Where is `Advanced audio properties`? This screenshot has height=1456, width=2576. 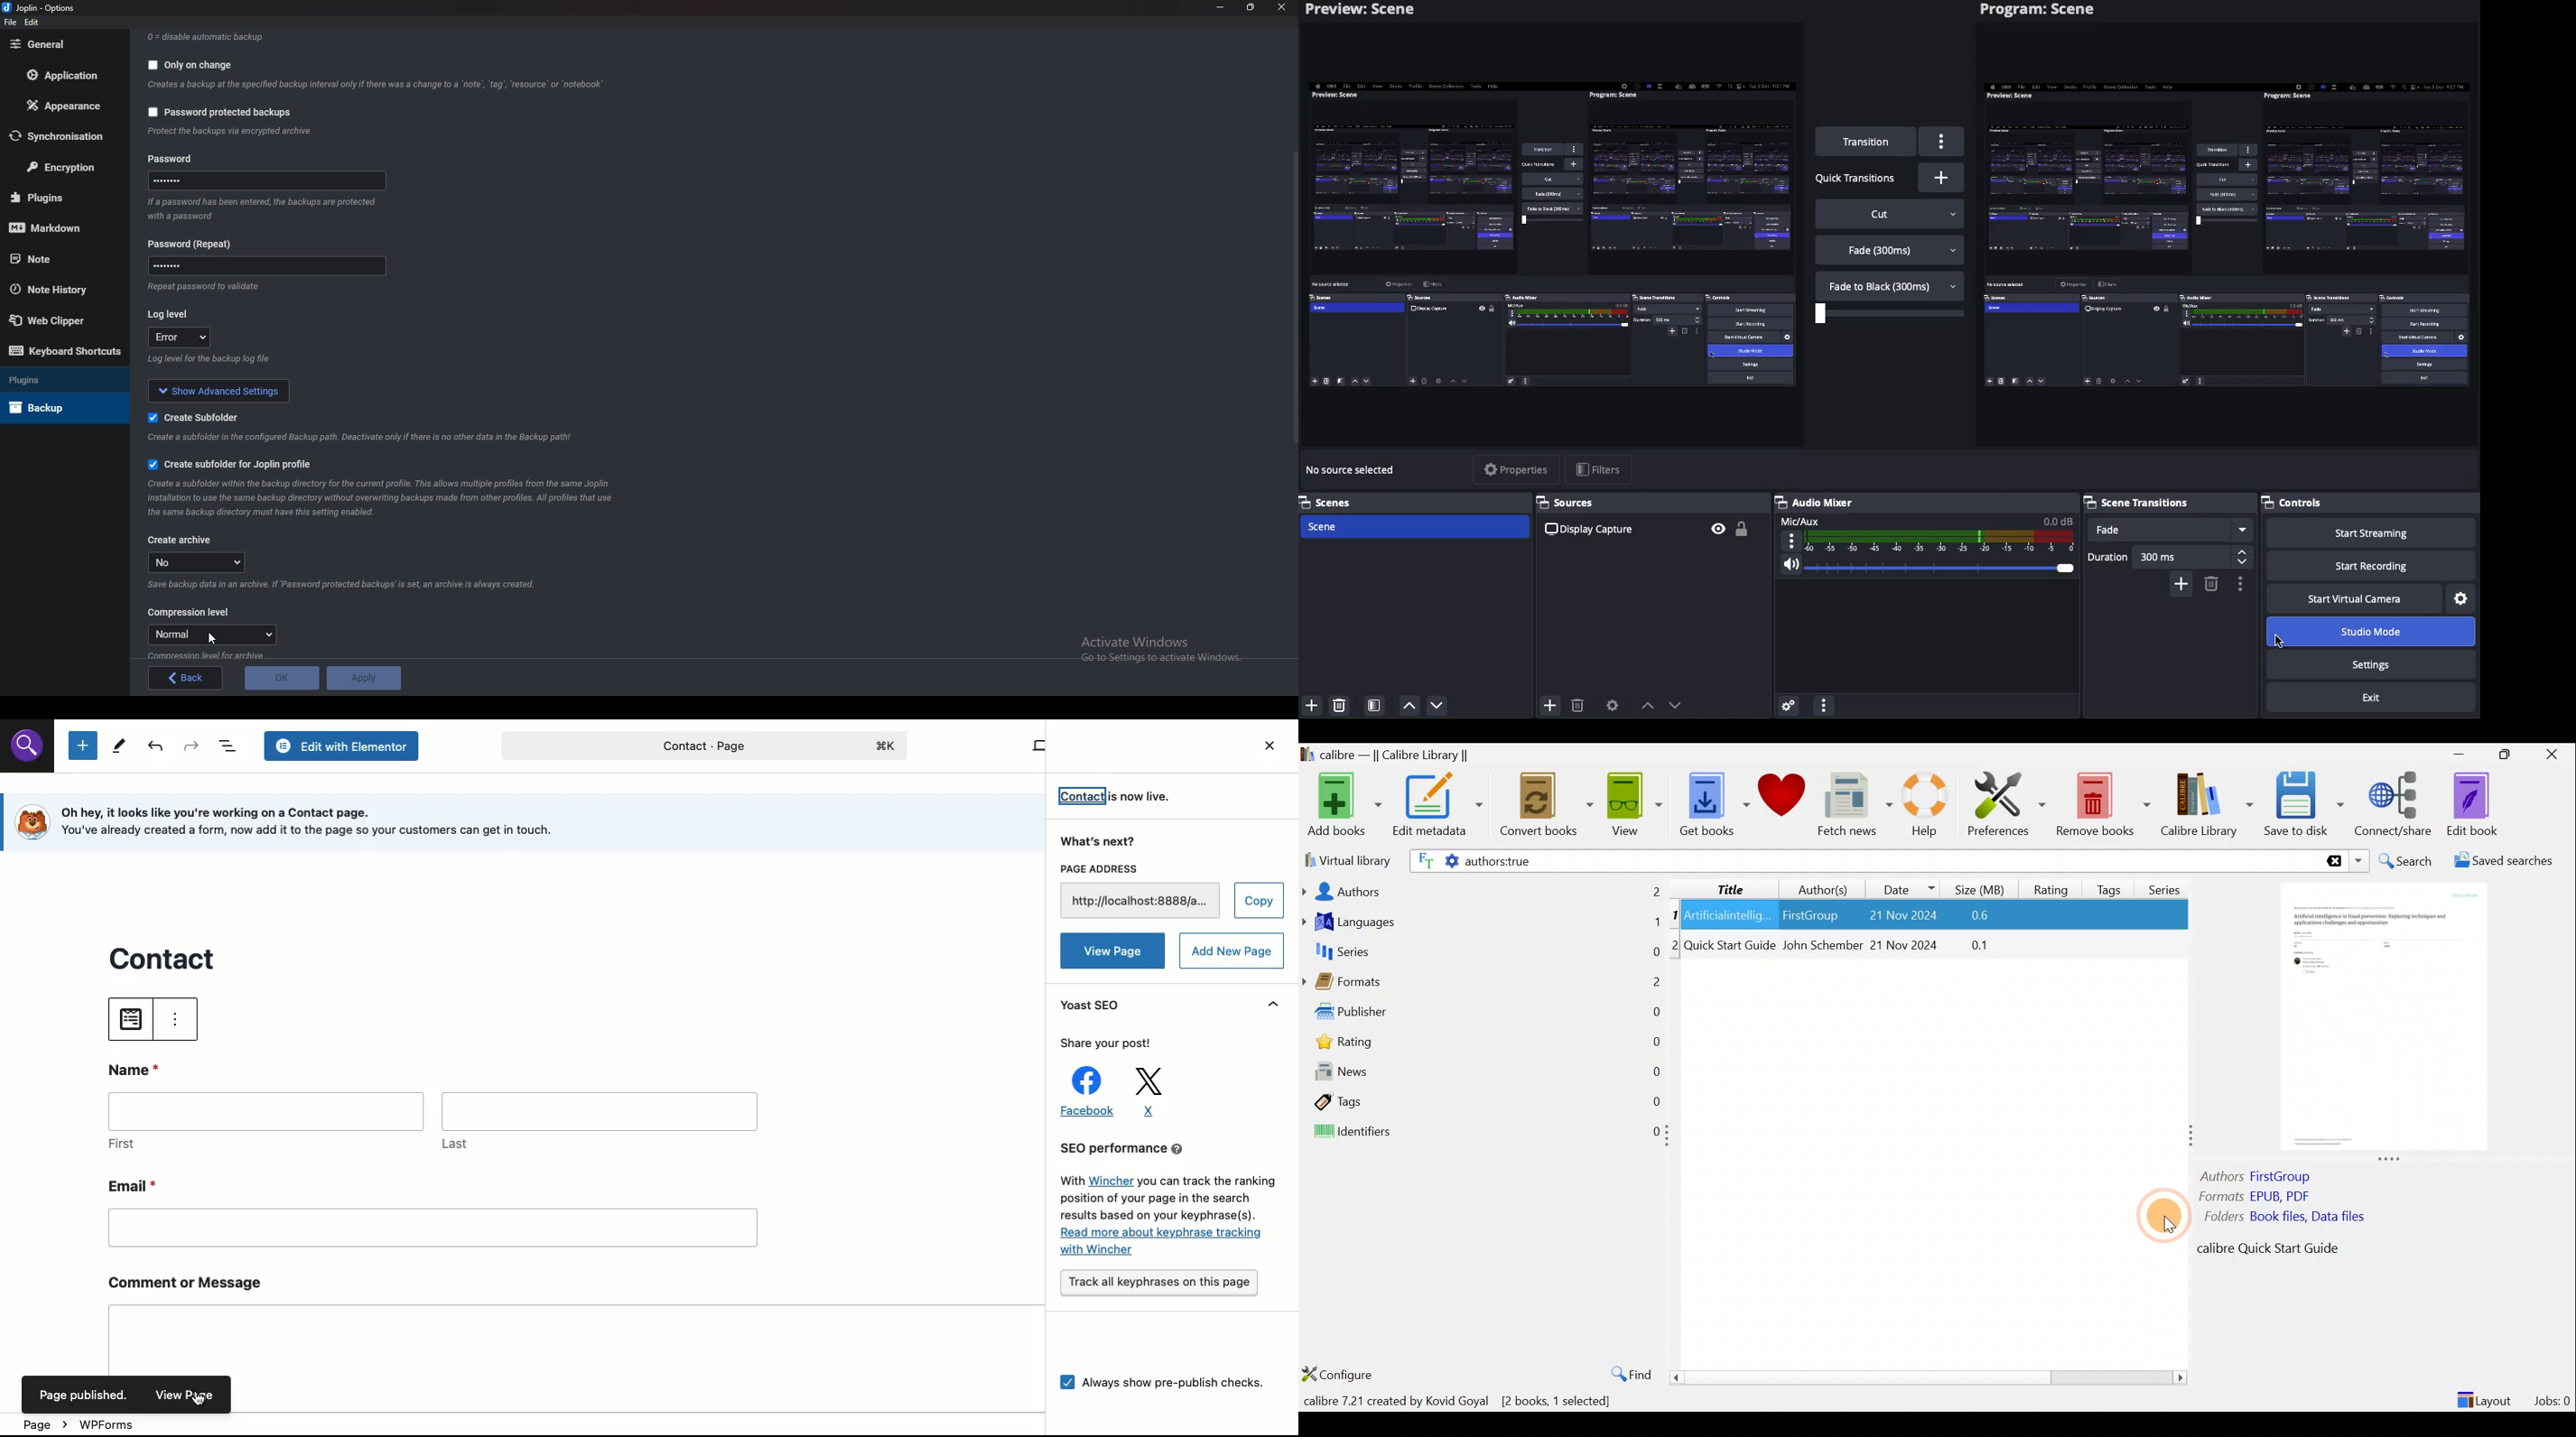 Advanced audio properties is located at coordinates (1790, 703).